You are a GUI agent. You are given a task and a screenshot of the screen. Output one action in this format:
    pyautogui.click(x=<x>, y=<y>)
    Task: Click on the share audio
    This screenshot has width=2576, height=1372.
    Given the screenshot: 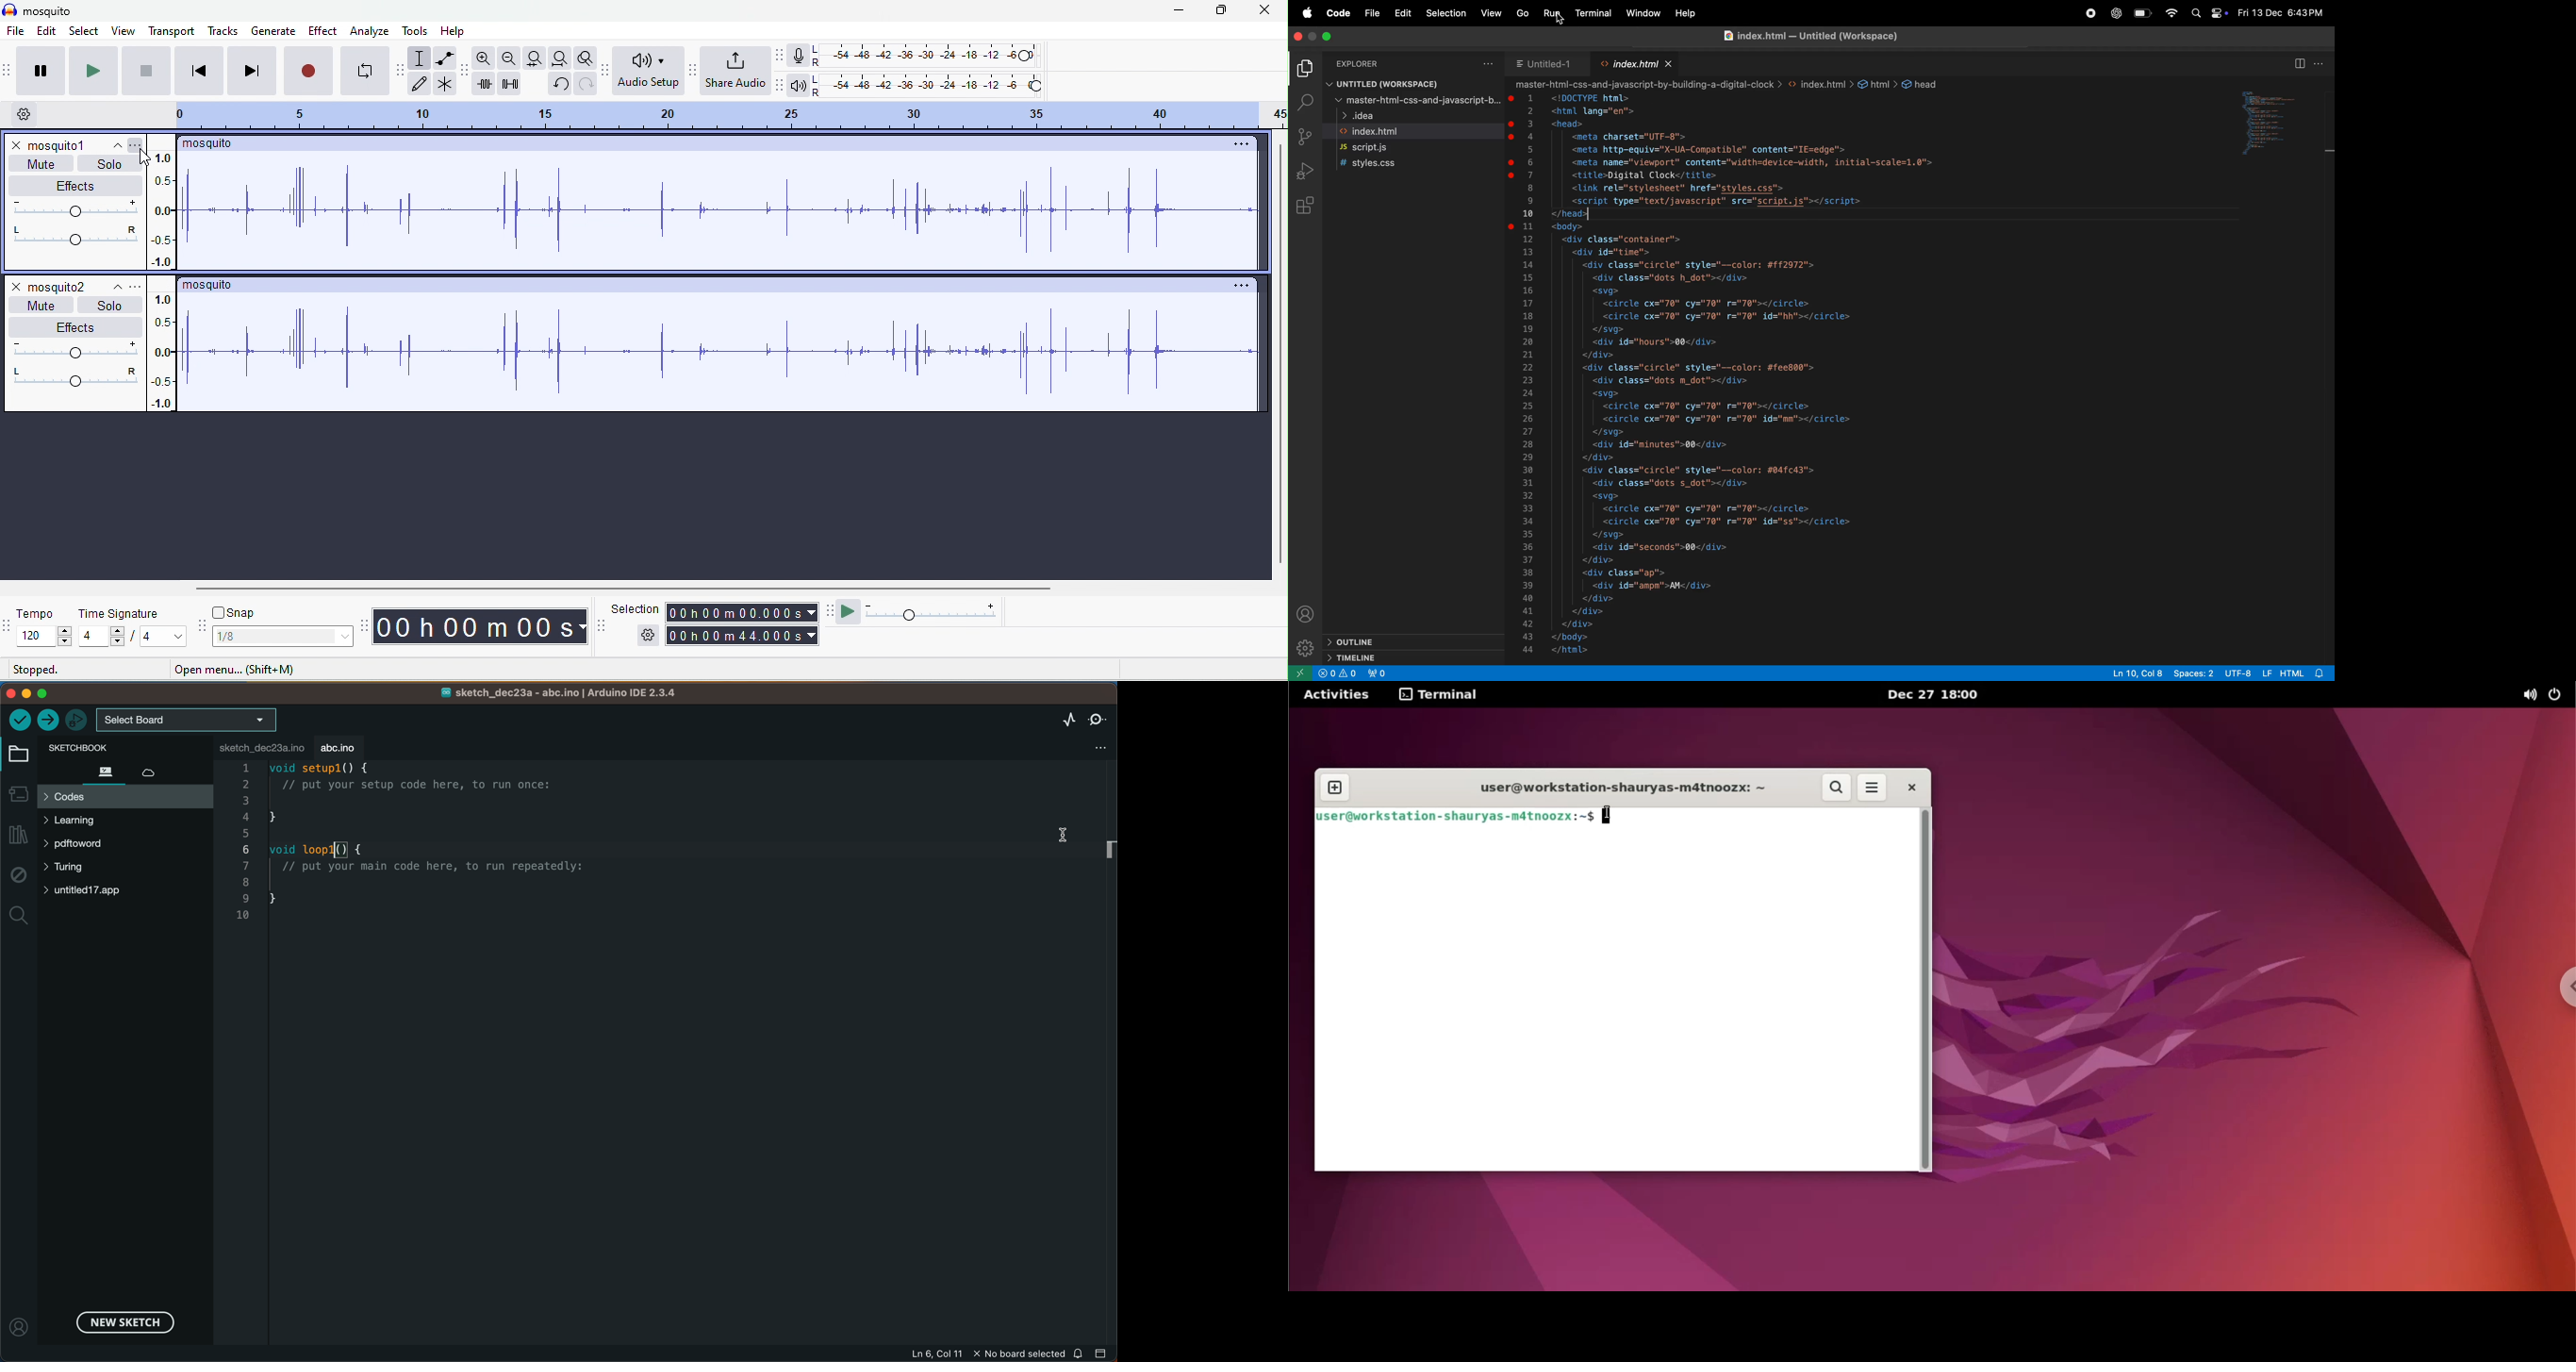 What is the action you would take?
    pyautogui.click(x=735, y=69)
    